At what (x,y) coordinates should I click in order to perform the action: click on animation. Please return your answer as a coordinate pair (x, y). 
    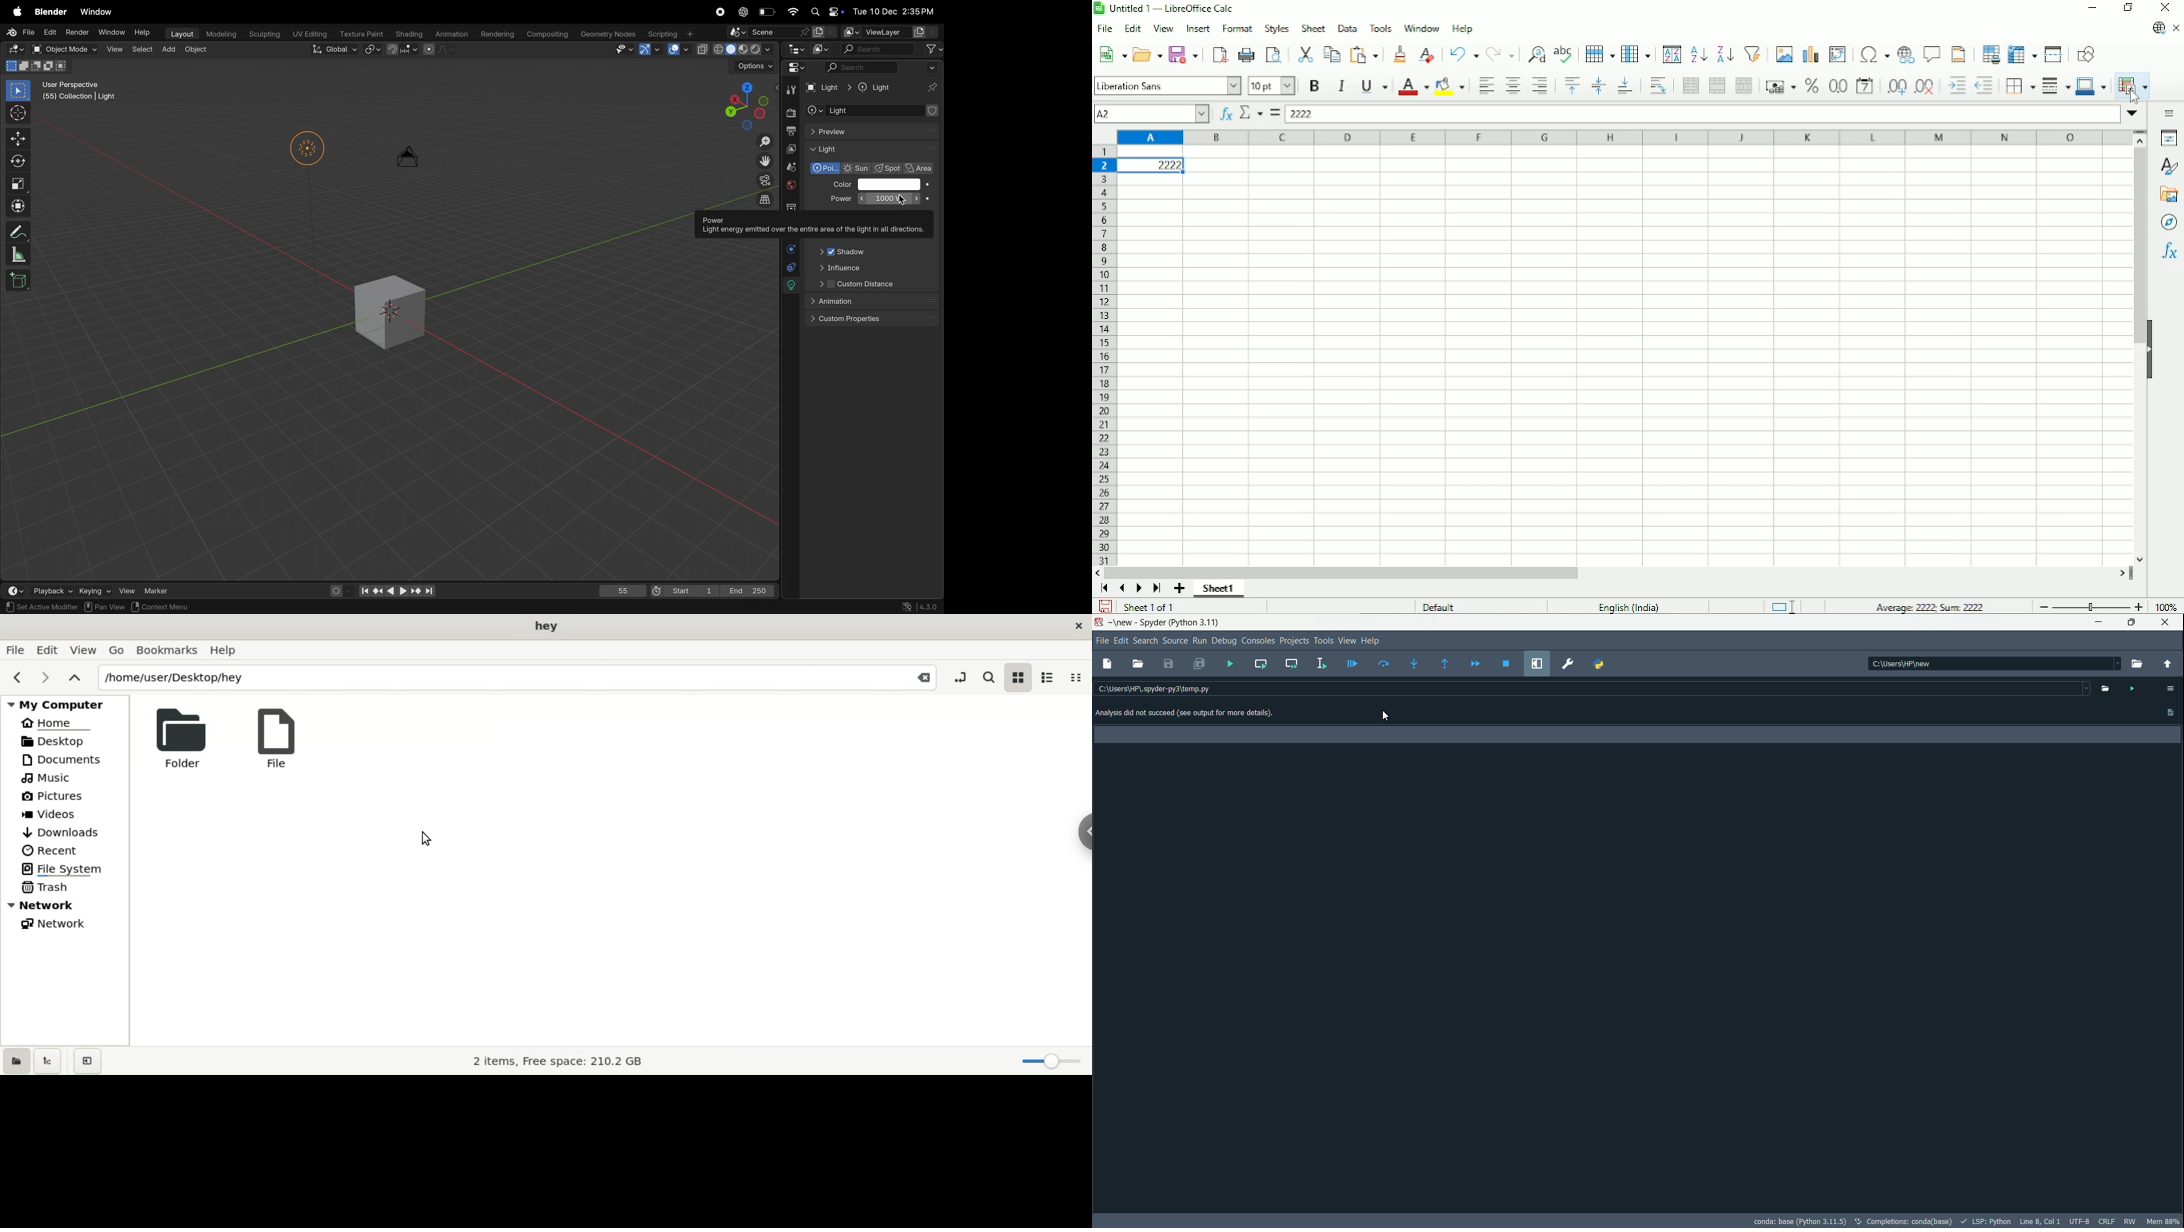
    Looking at the image, I should click on (871, 301).